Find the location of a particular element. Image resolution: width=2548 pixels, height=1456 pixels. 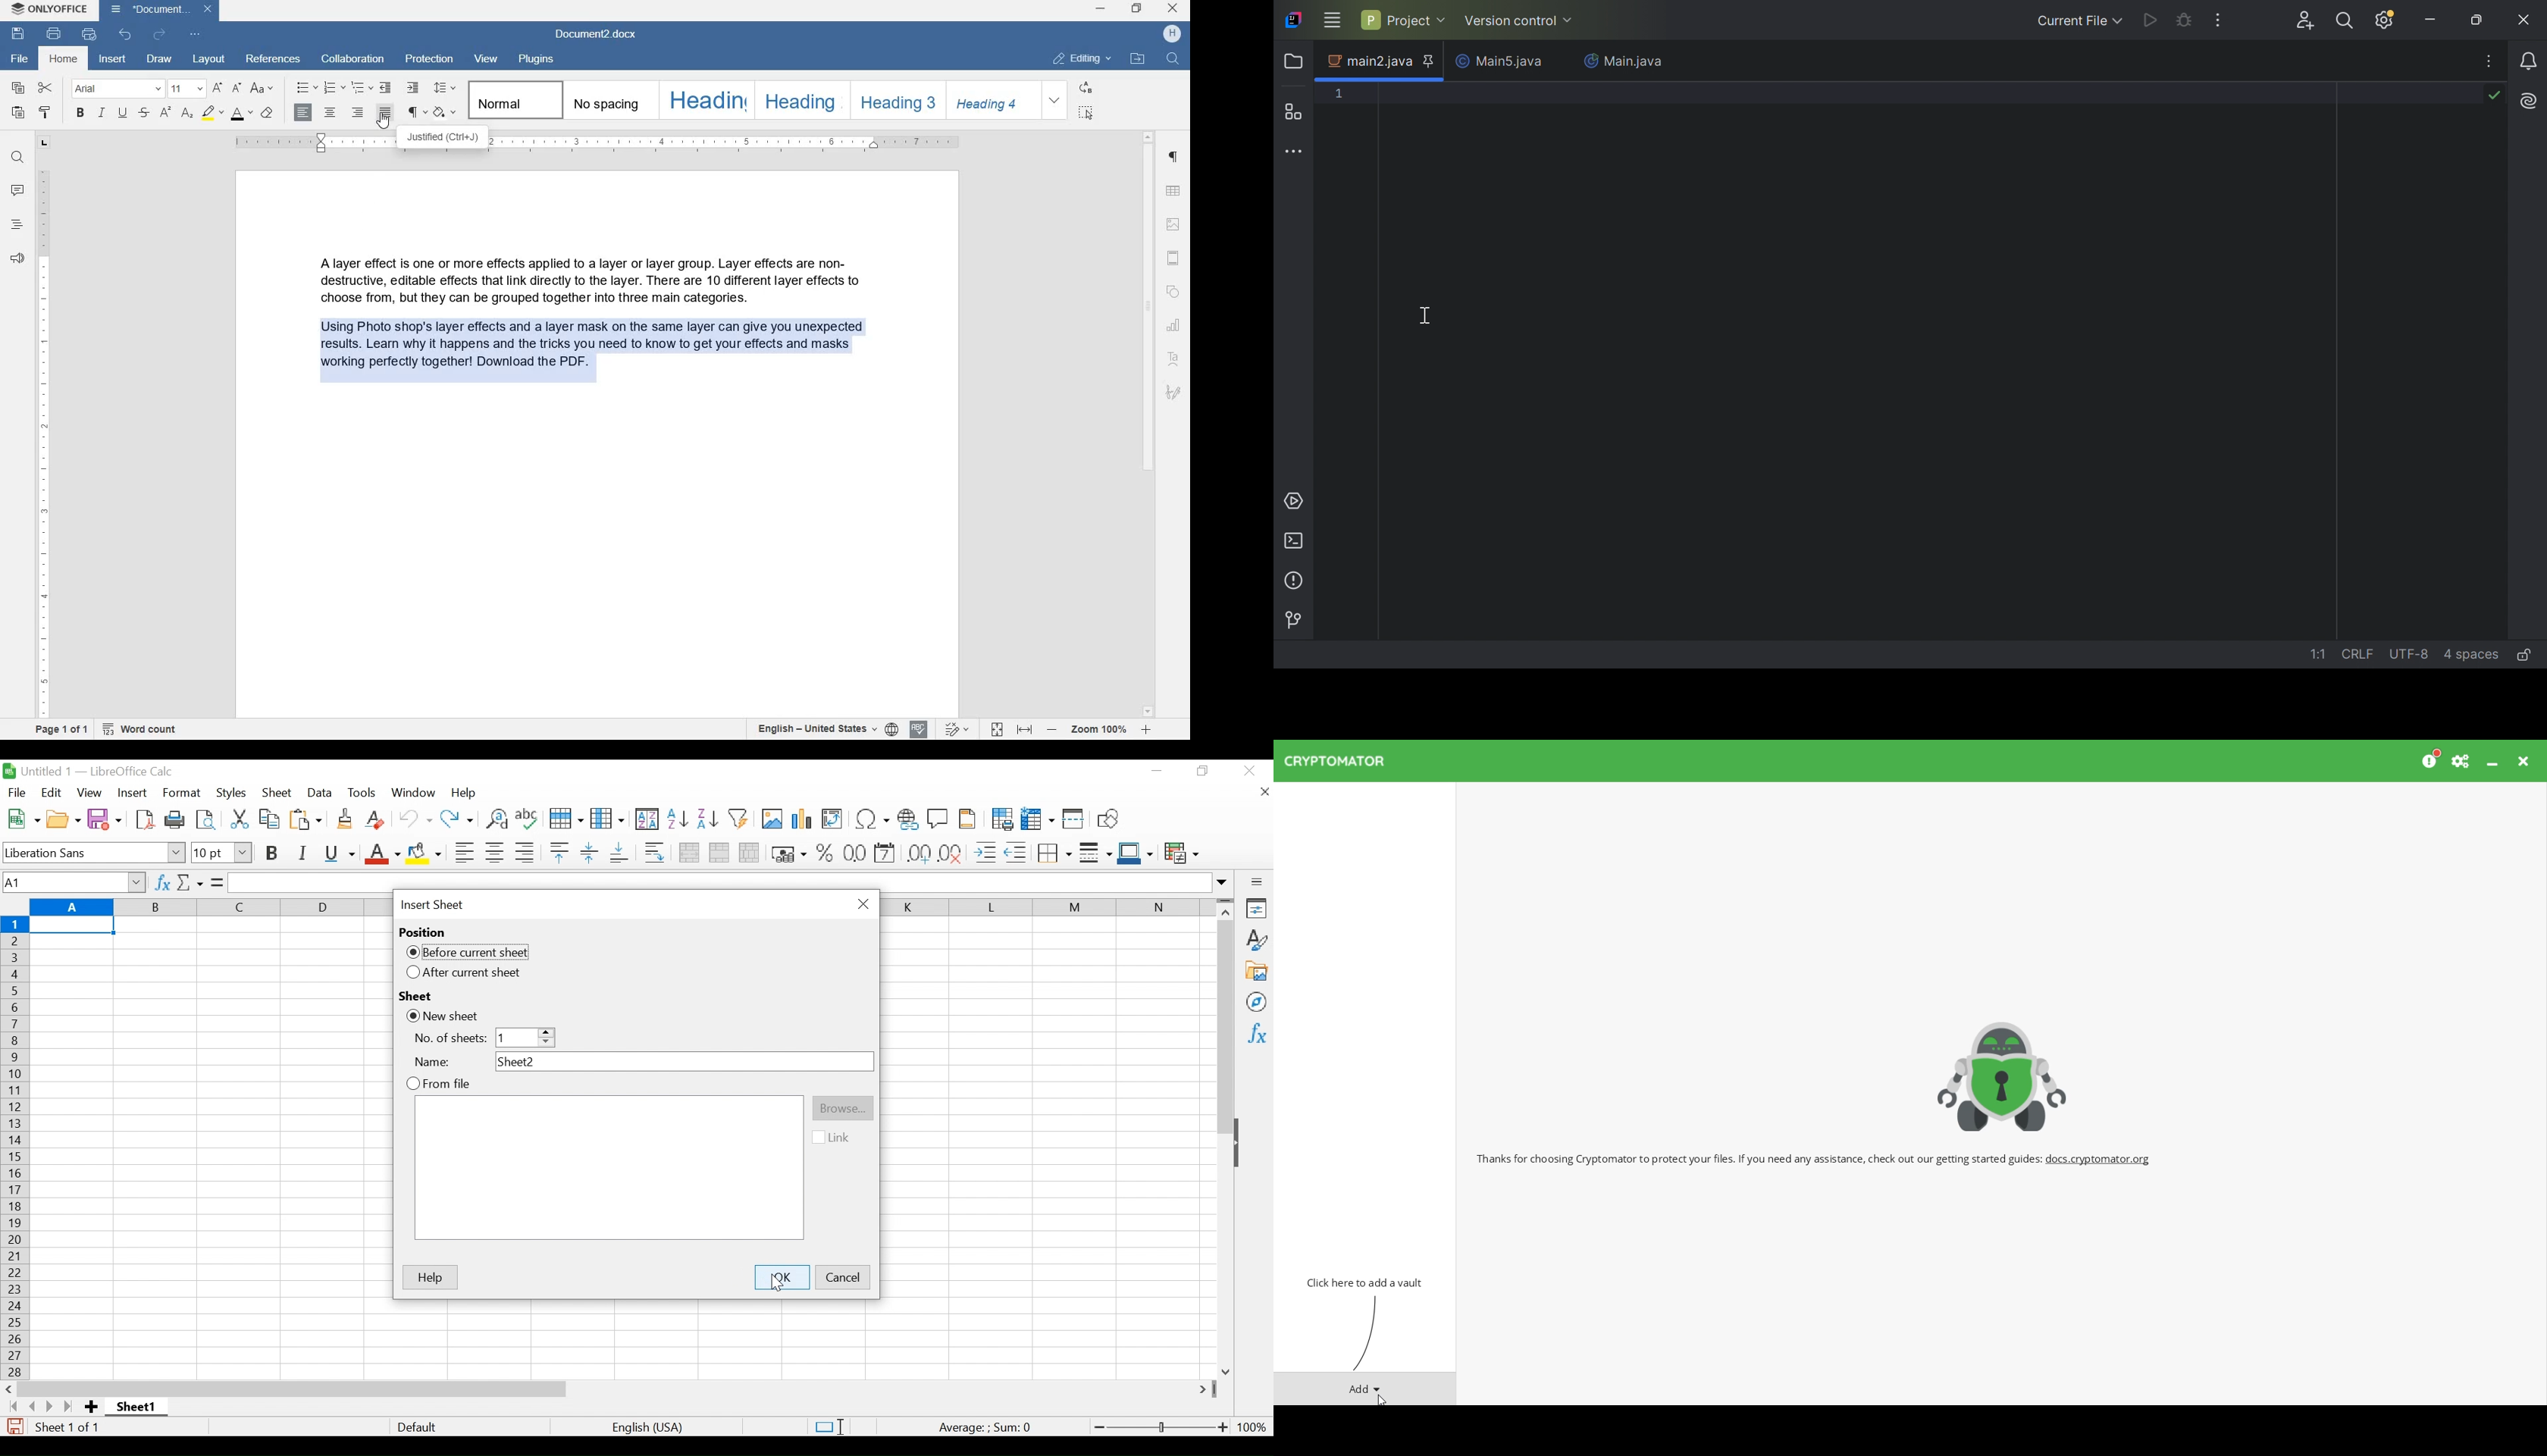

Delete Decimal is located at coordinates (952, 853).